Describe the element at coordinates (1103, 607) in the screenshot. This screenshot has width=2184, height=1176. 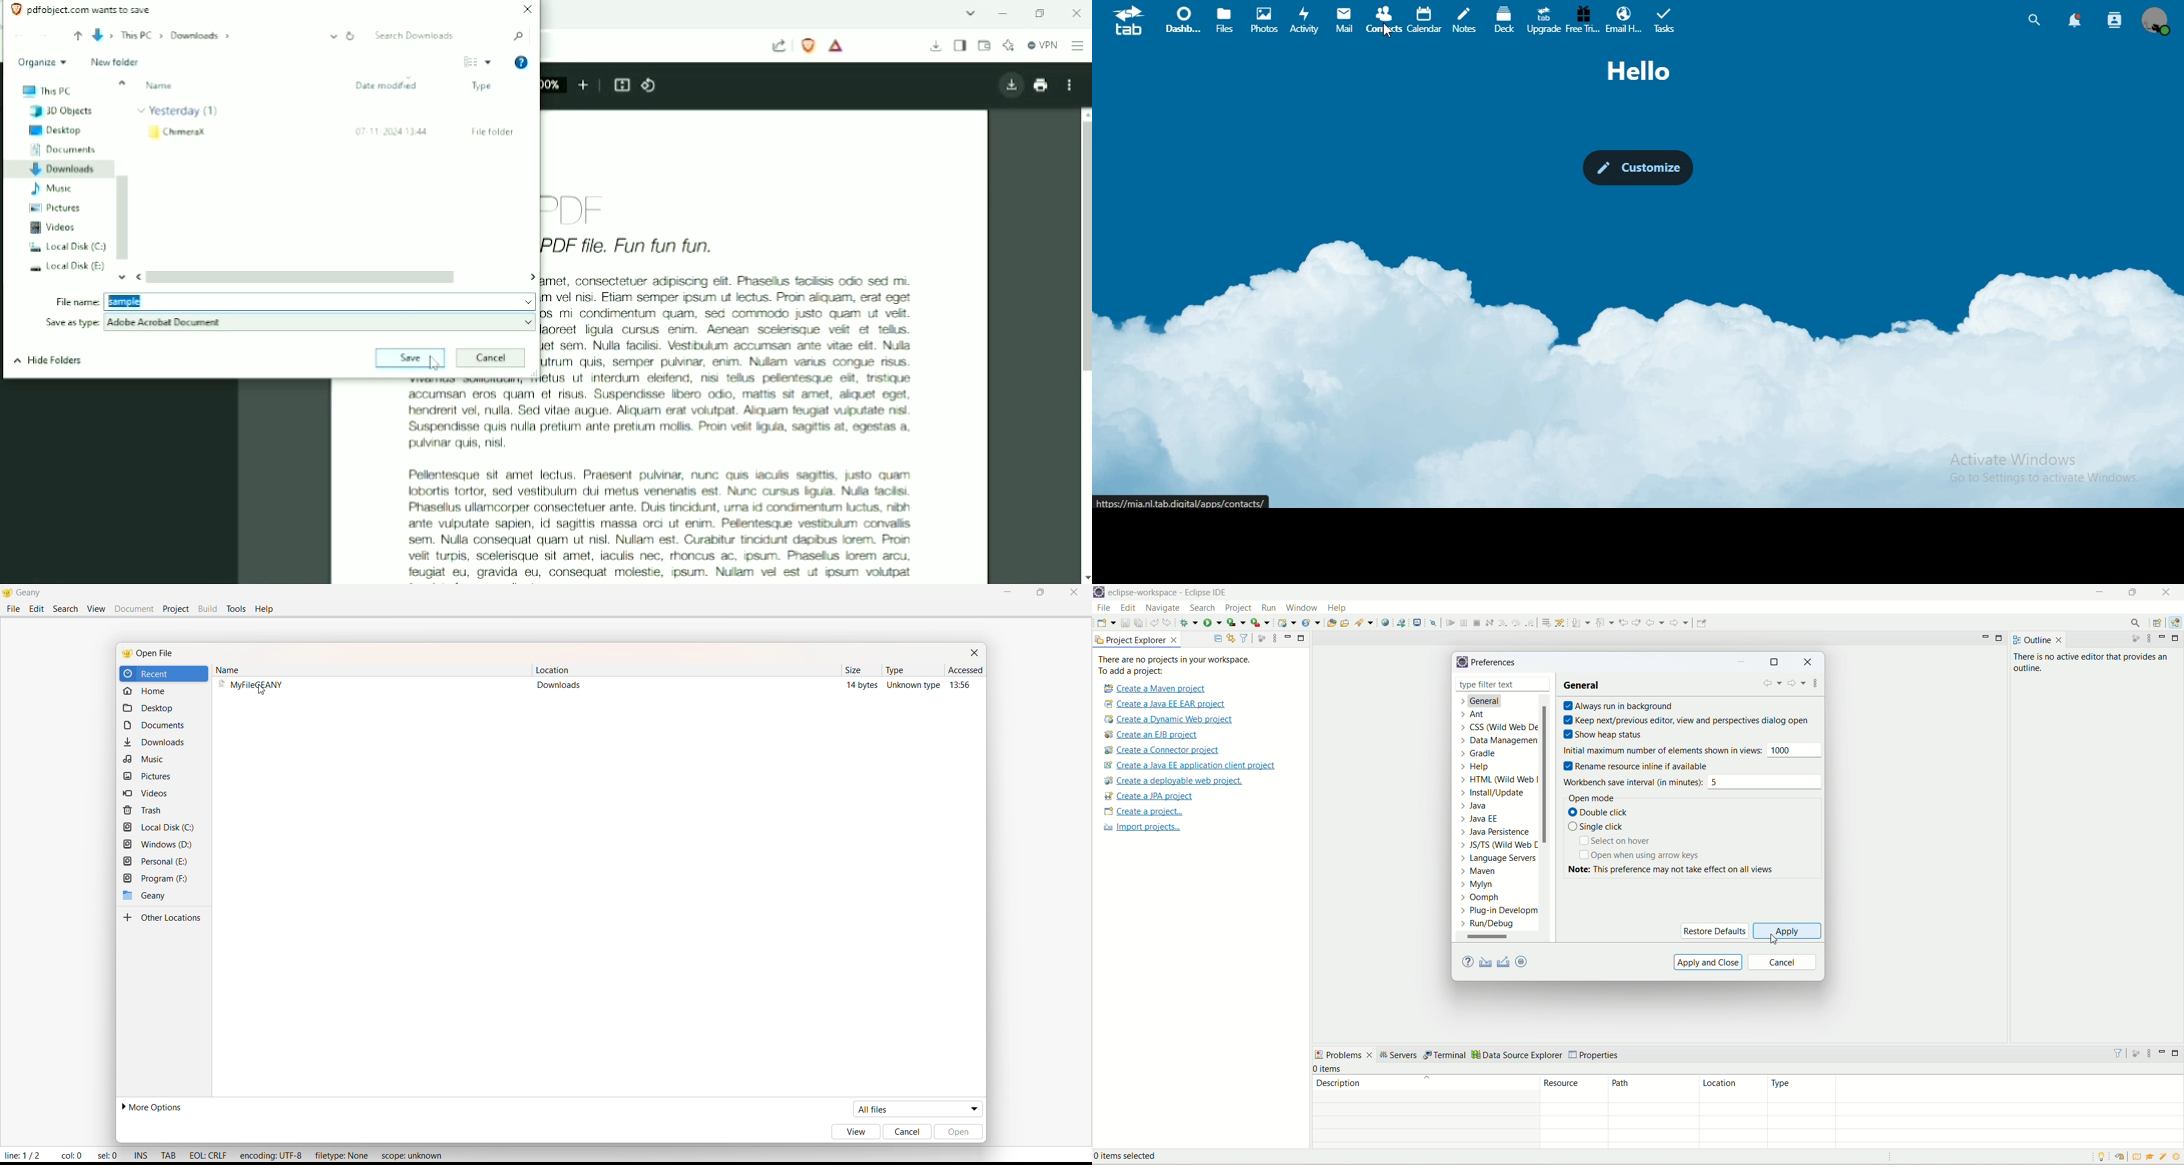
I see `file` at that location.